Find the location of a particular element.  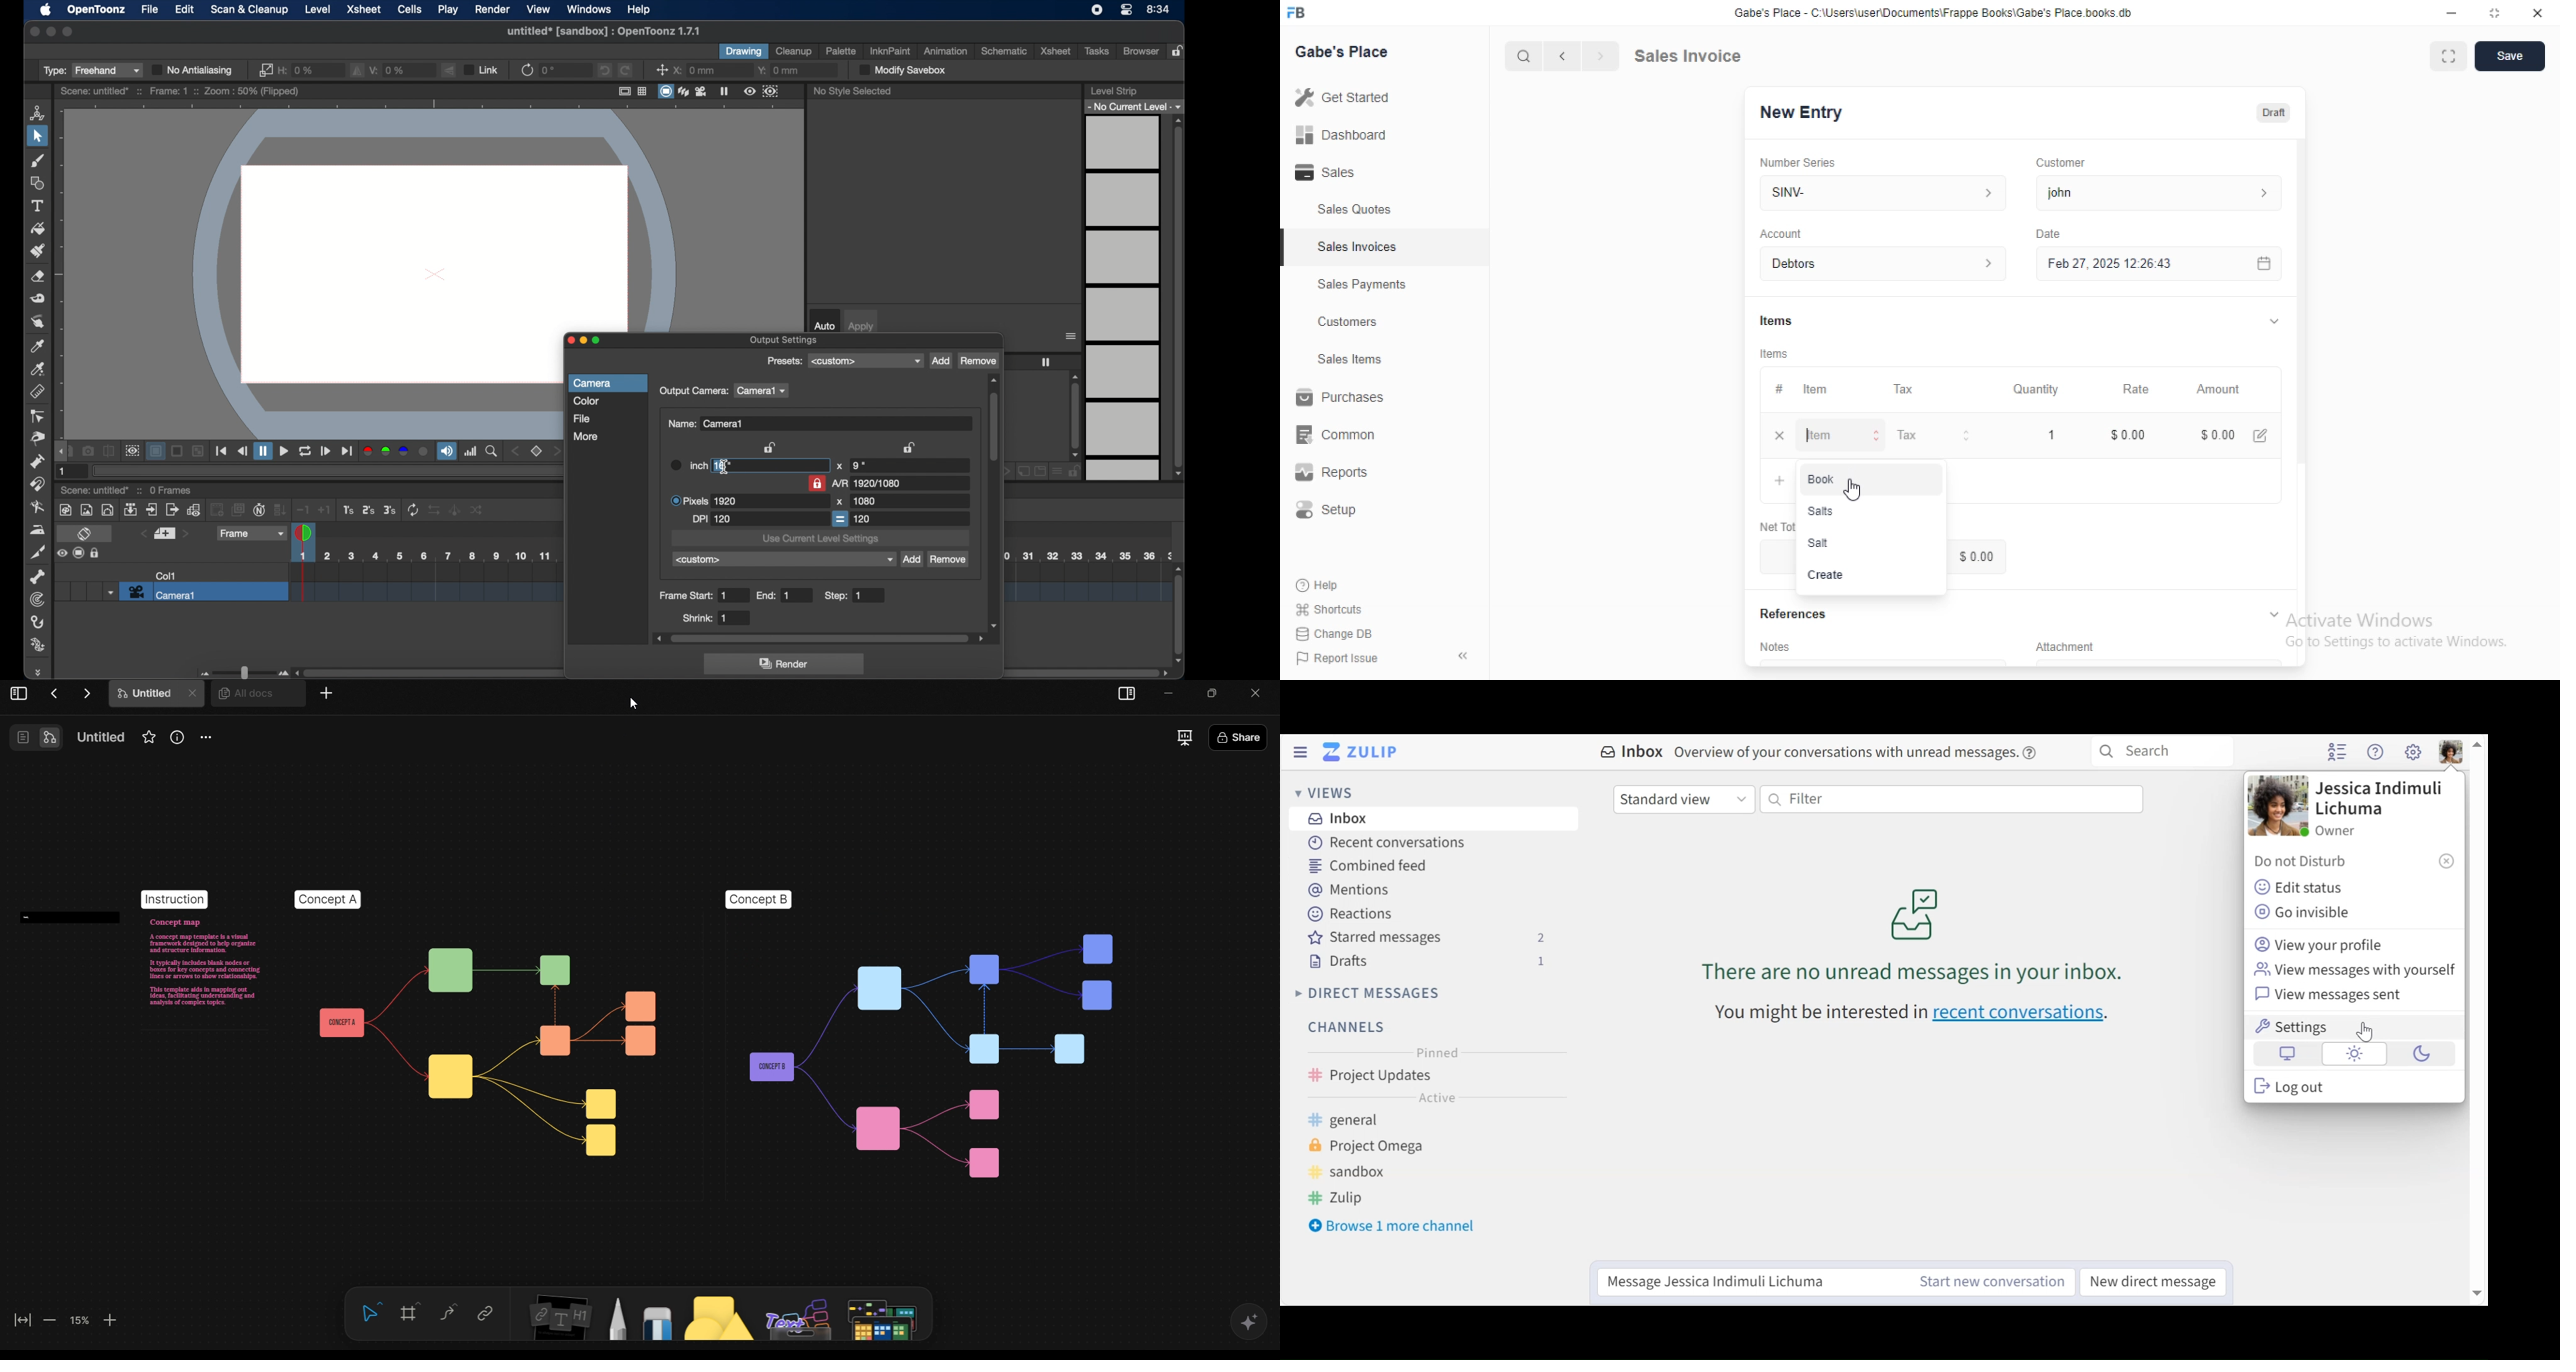

tape tool is located at coordinates (38, 298).